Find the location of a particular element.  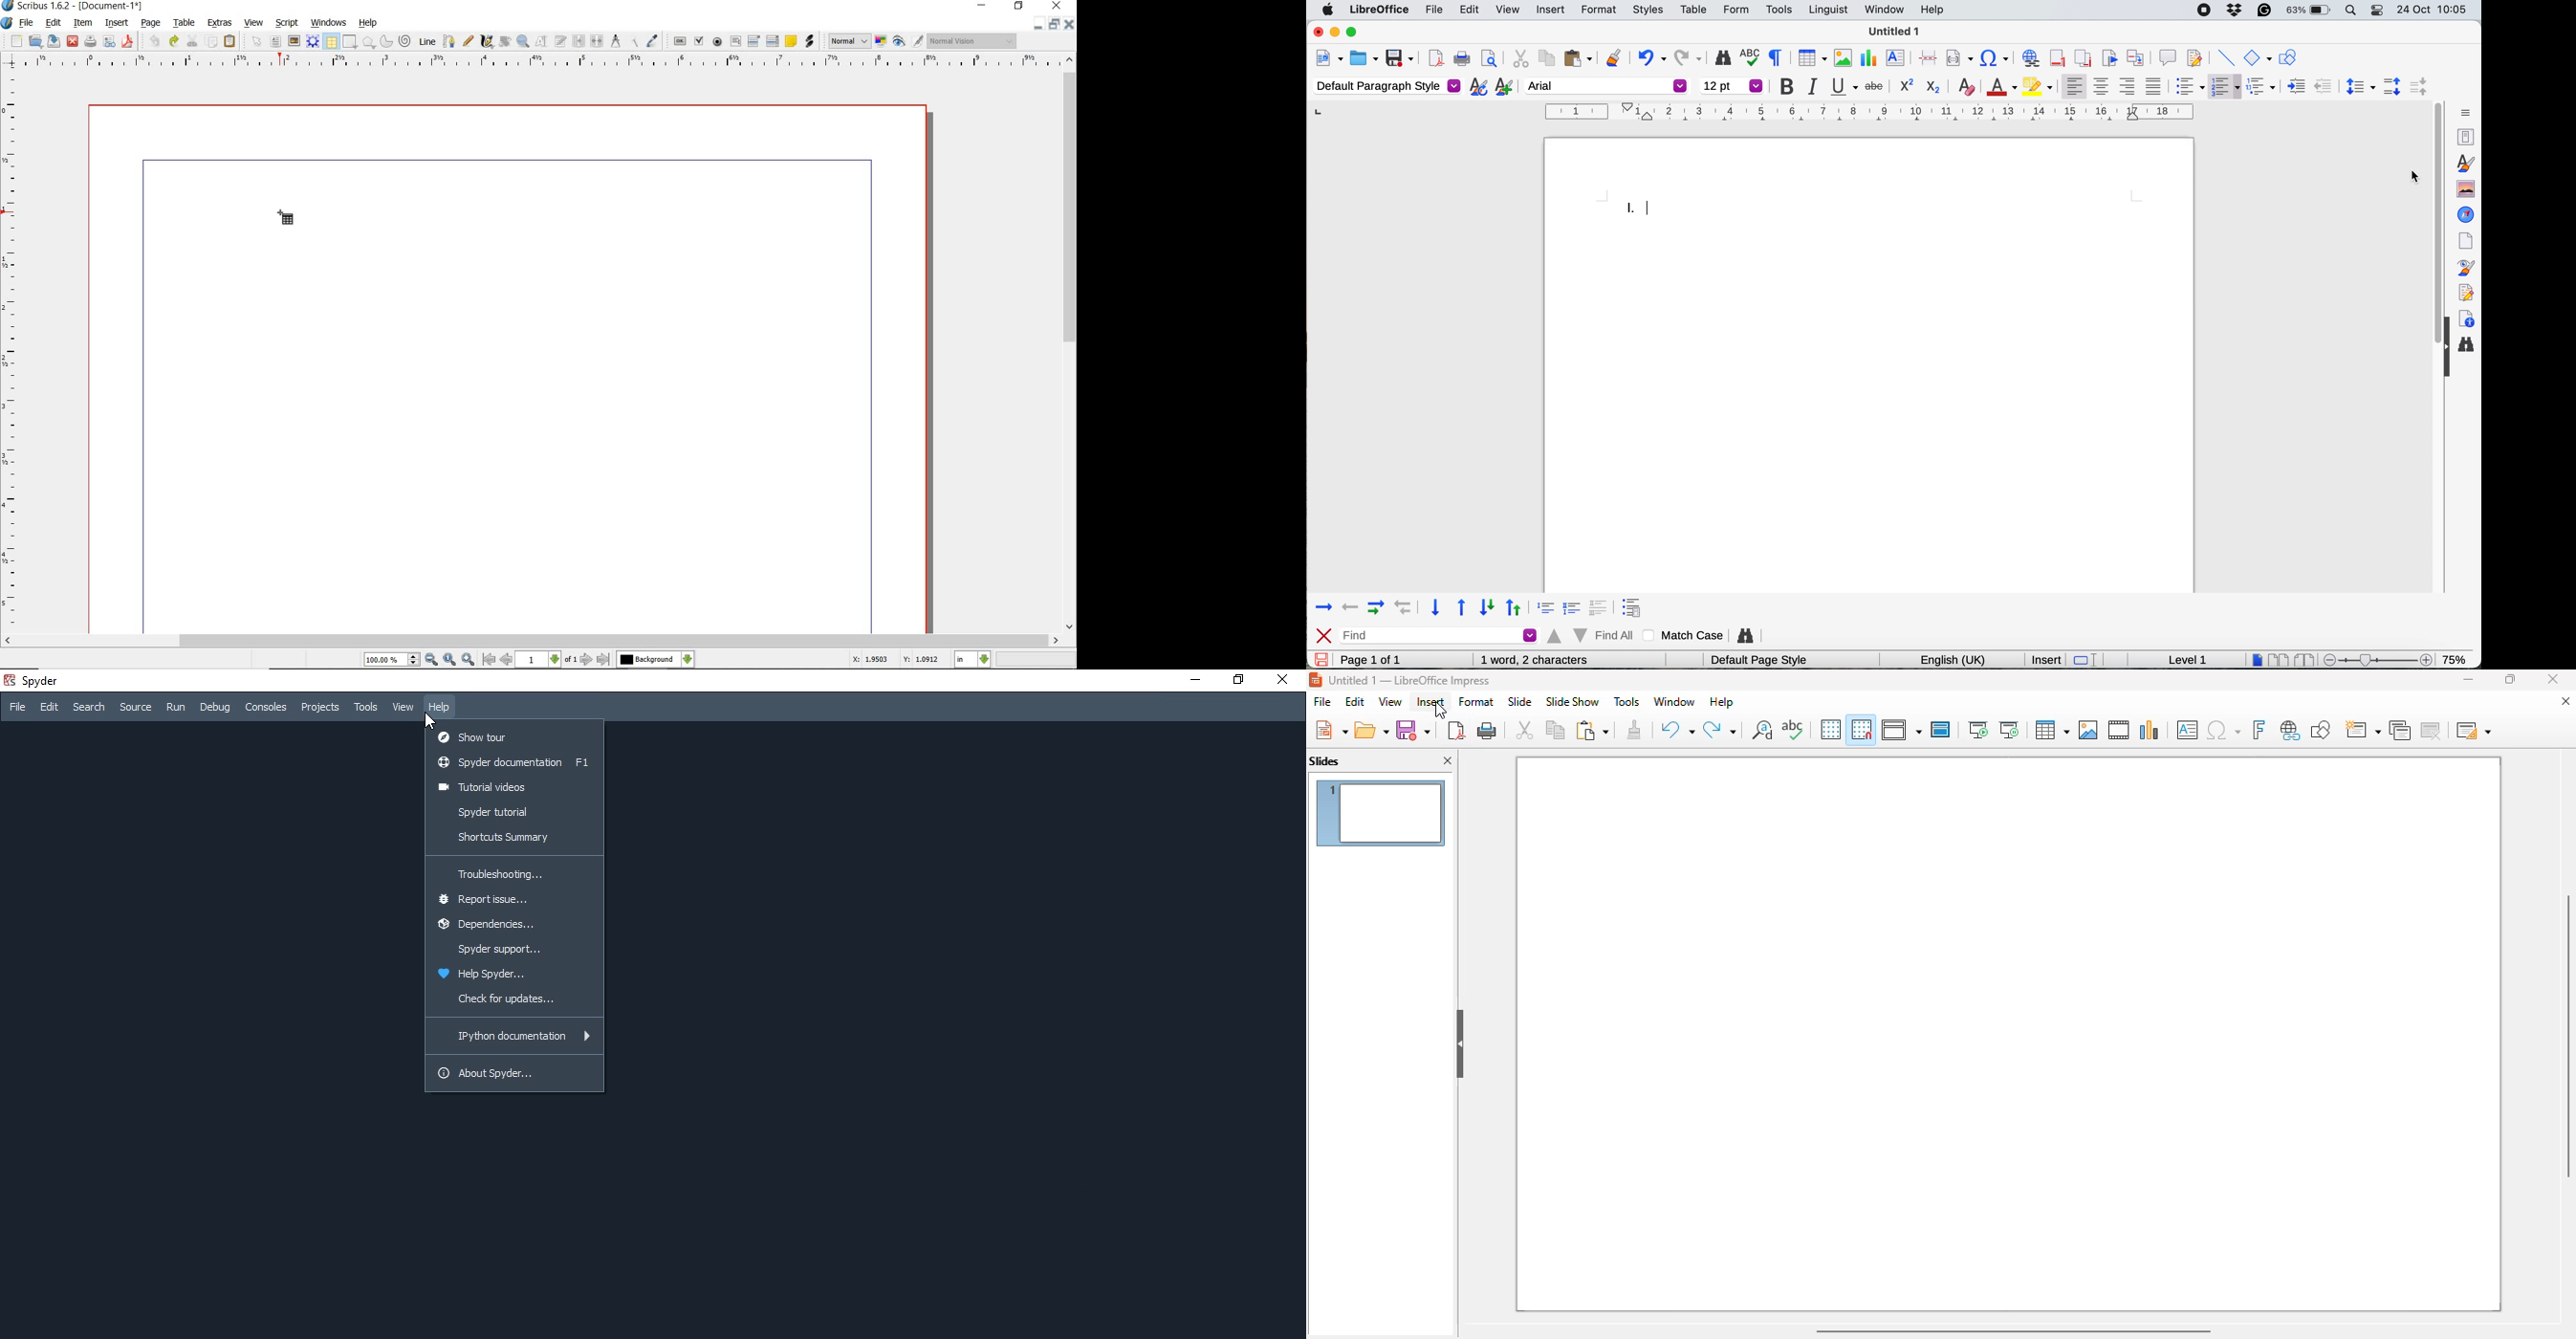

link annotation is located at coordinates (809, 41).